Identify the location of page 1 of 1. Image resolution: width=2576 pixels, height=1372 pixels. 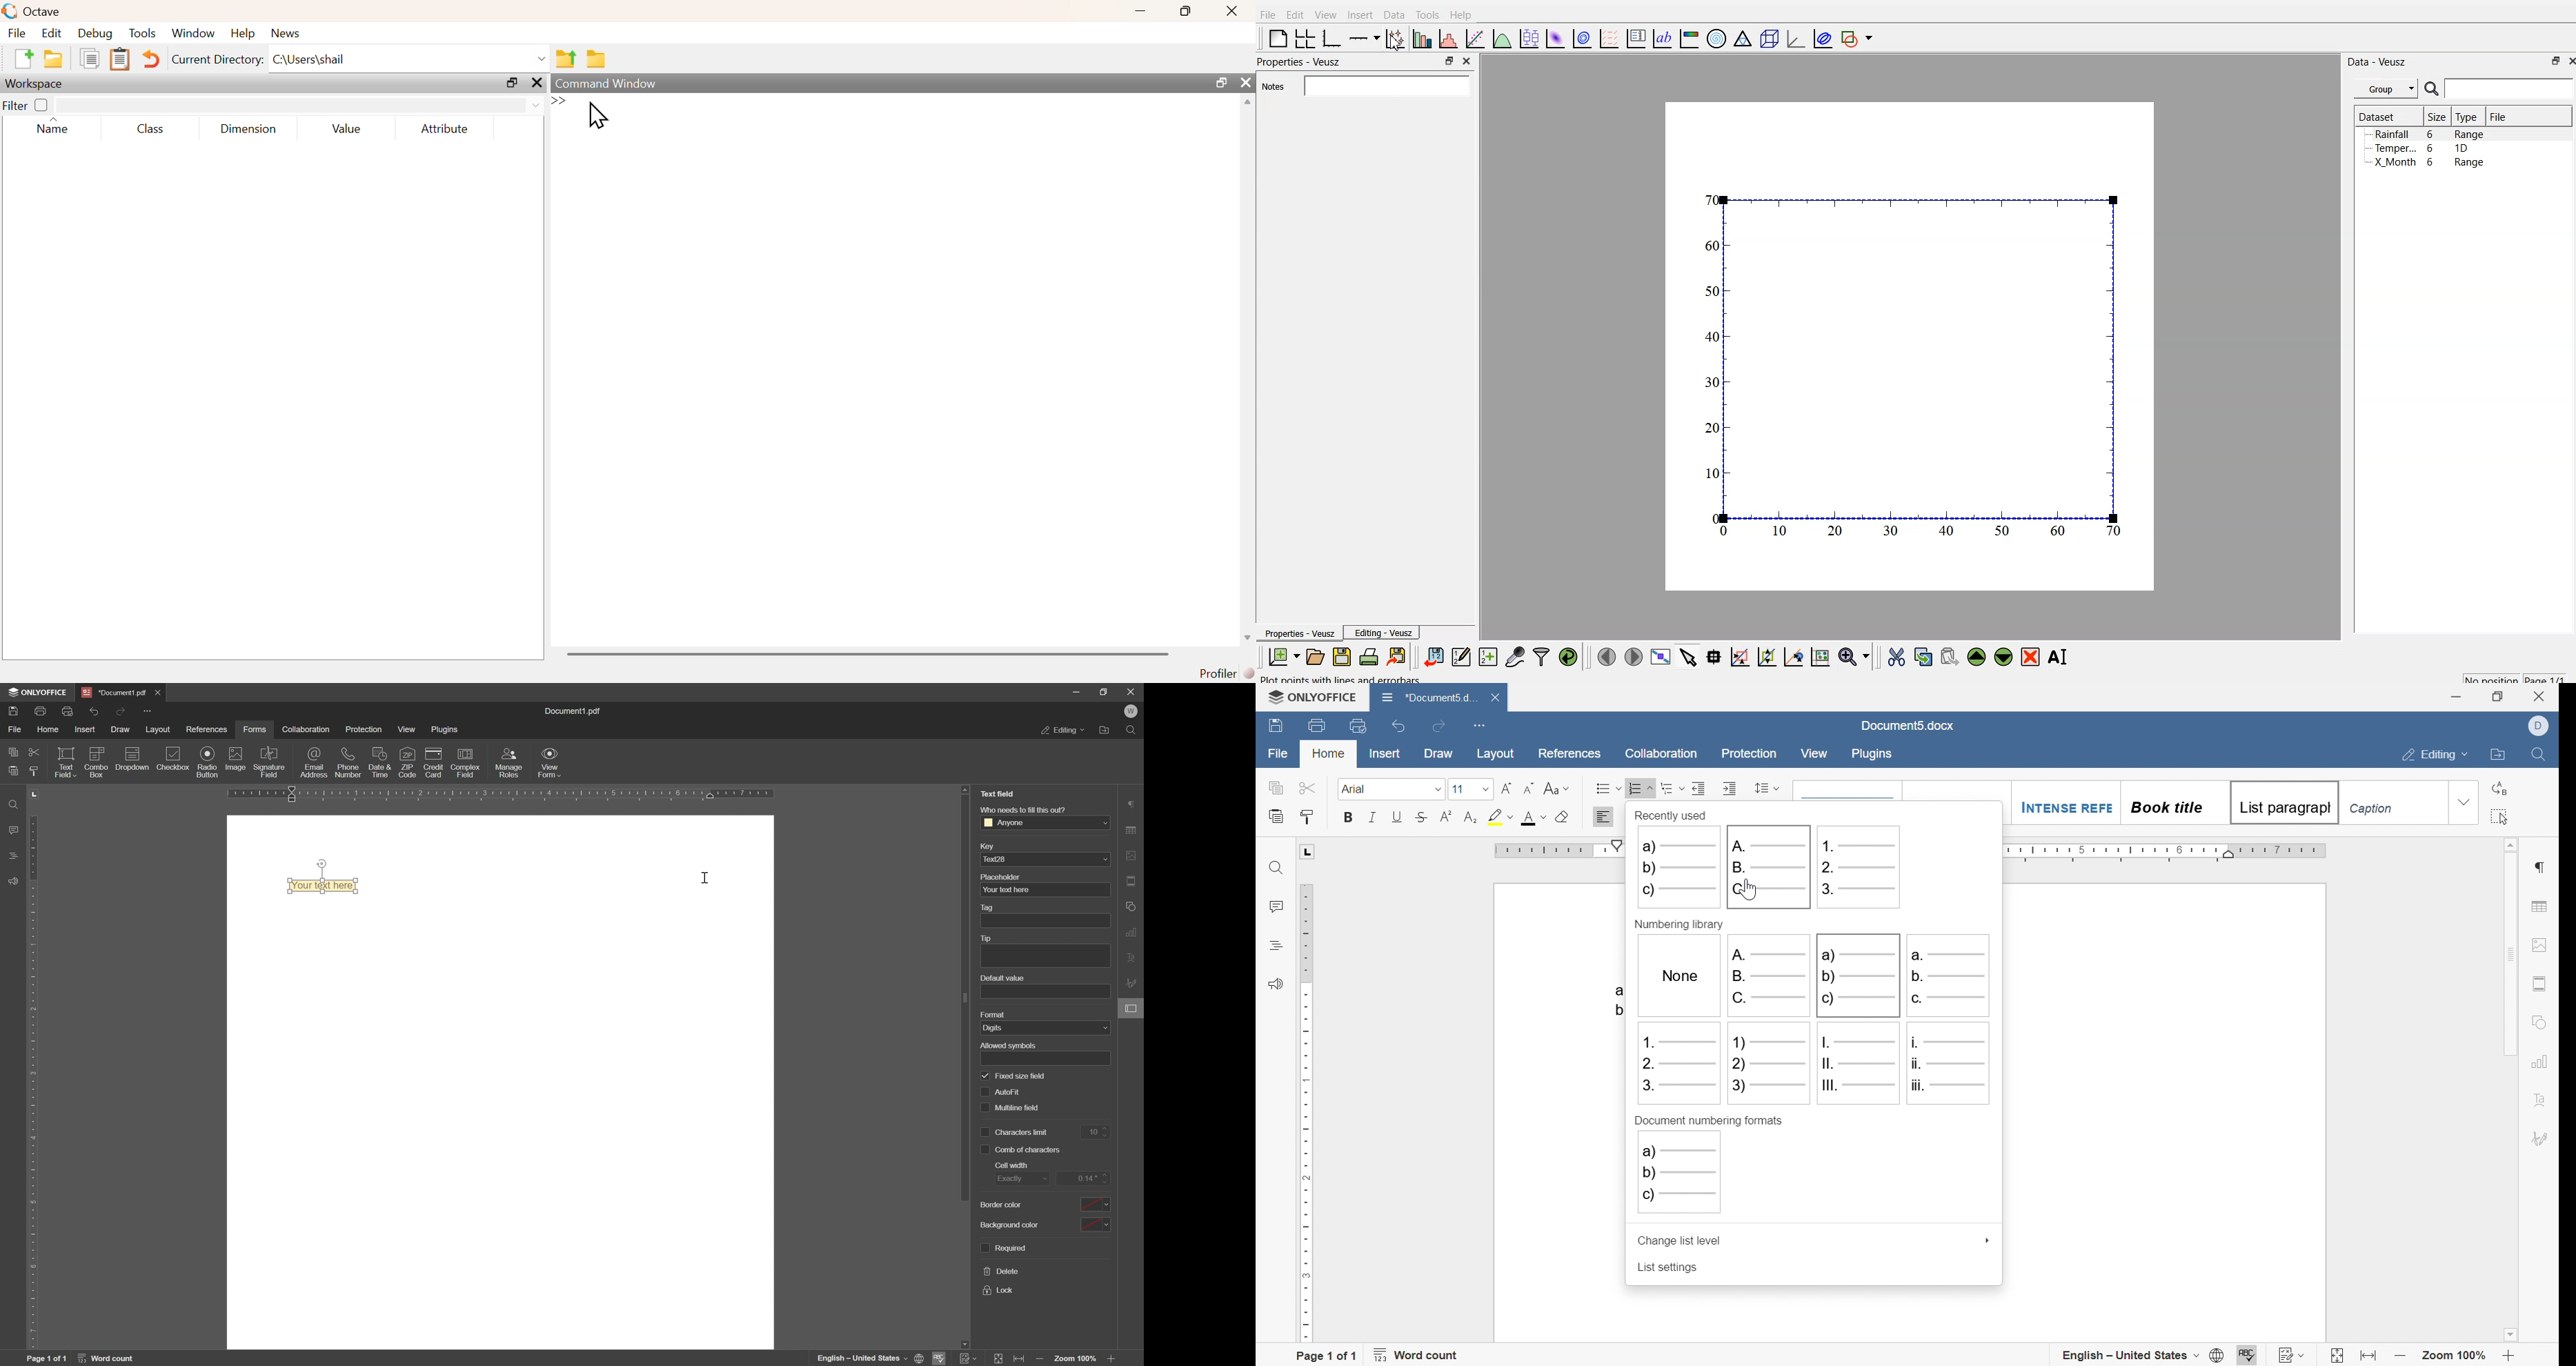
(1328, 1356).